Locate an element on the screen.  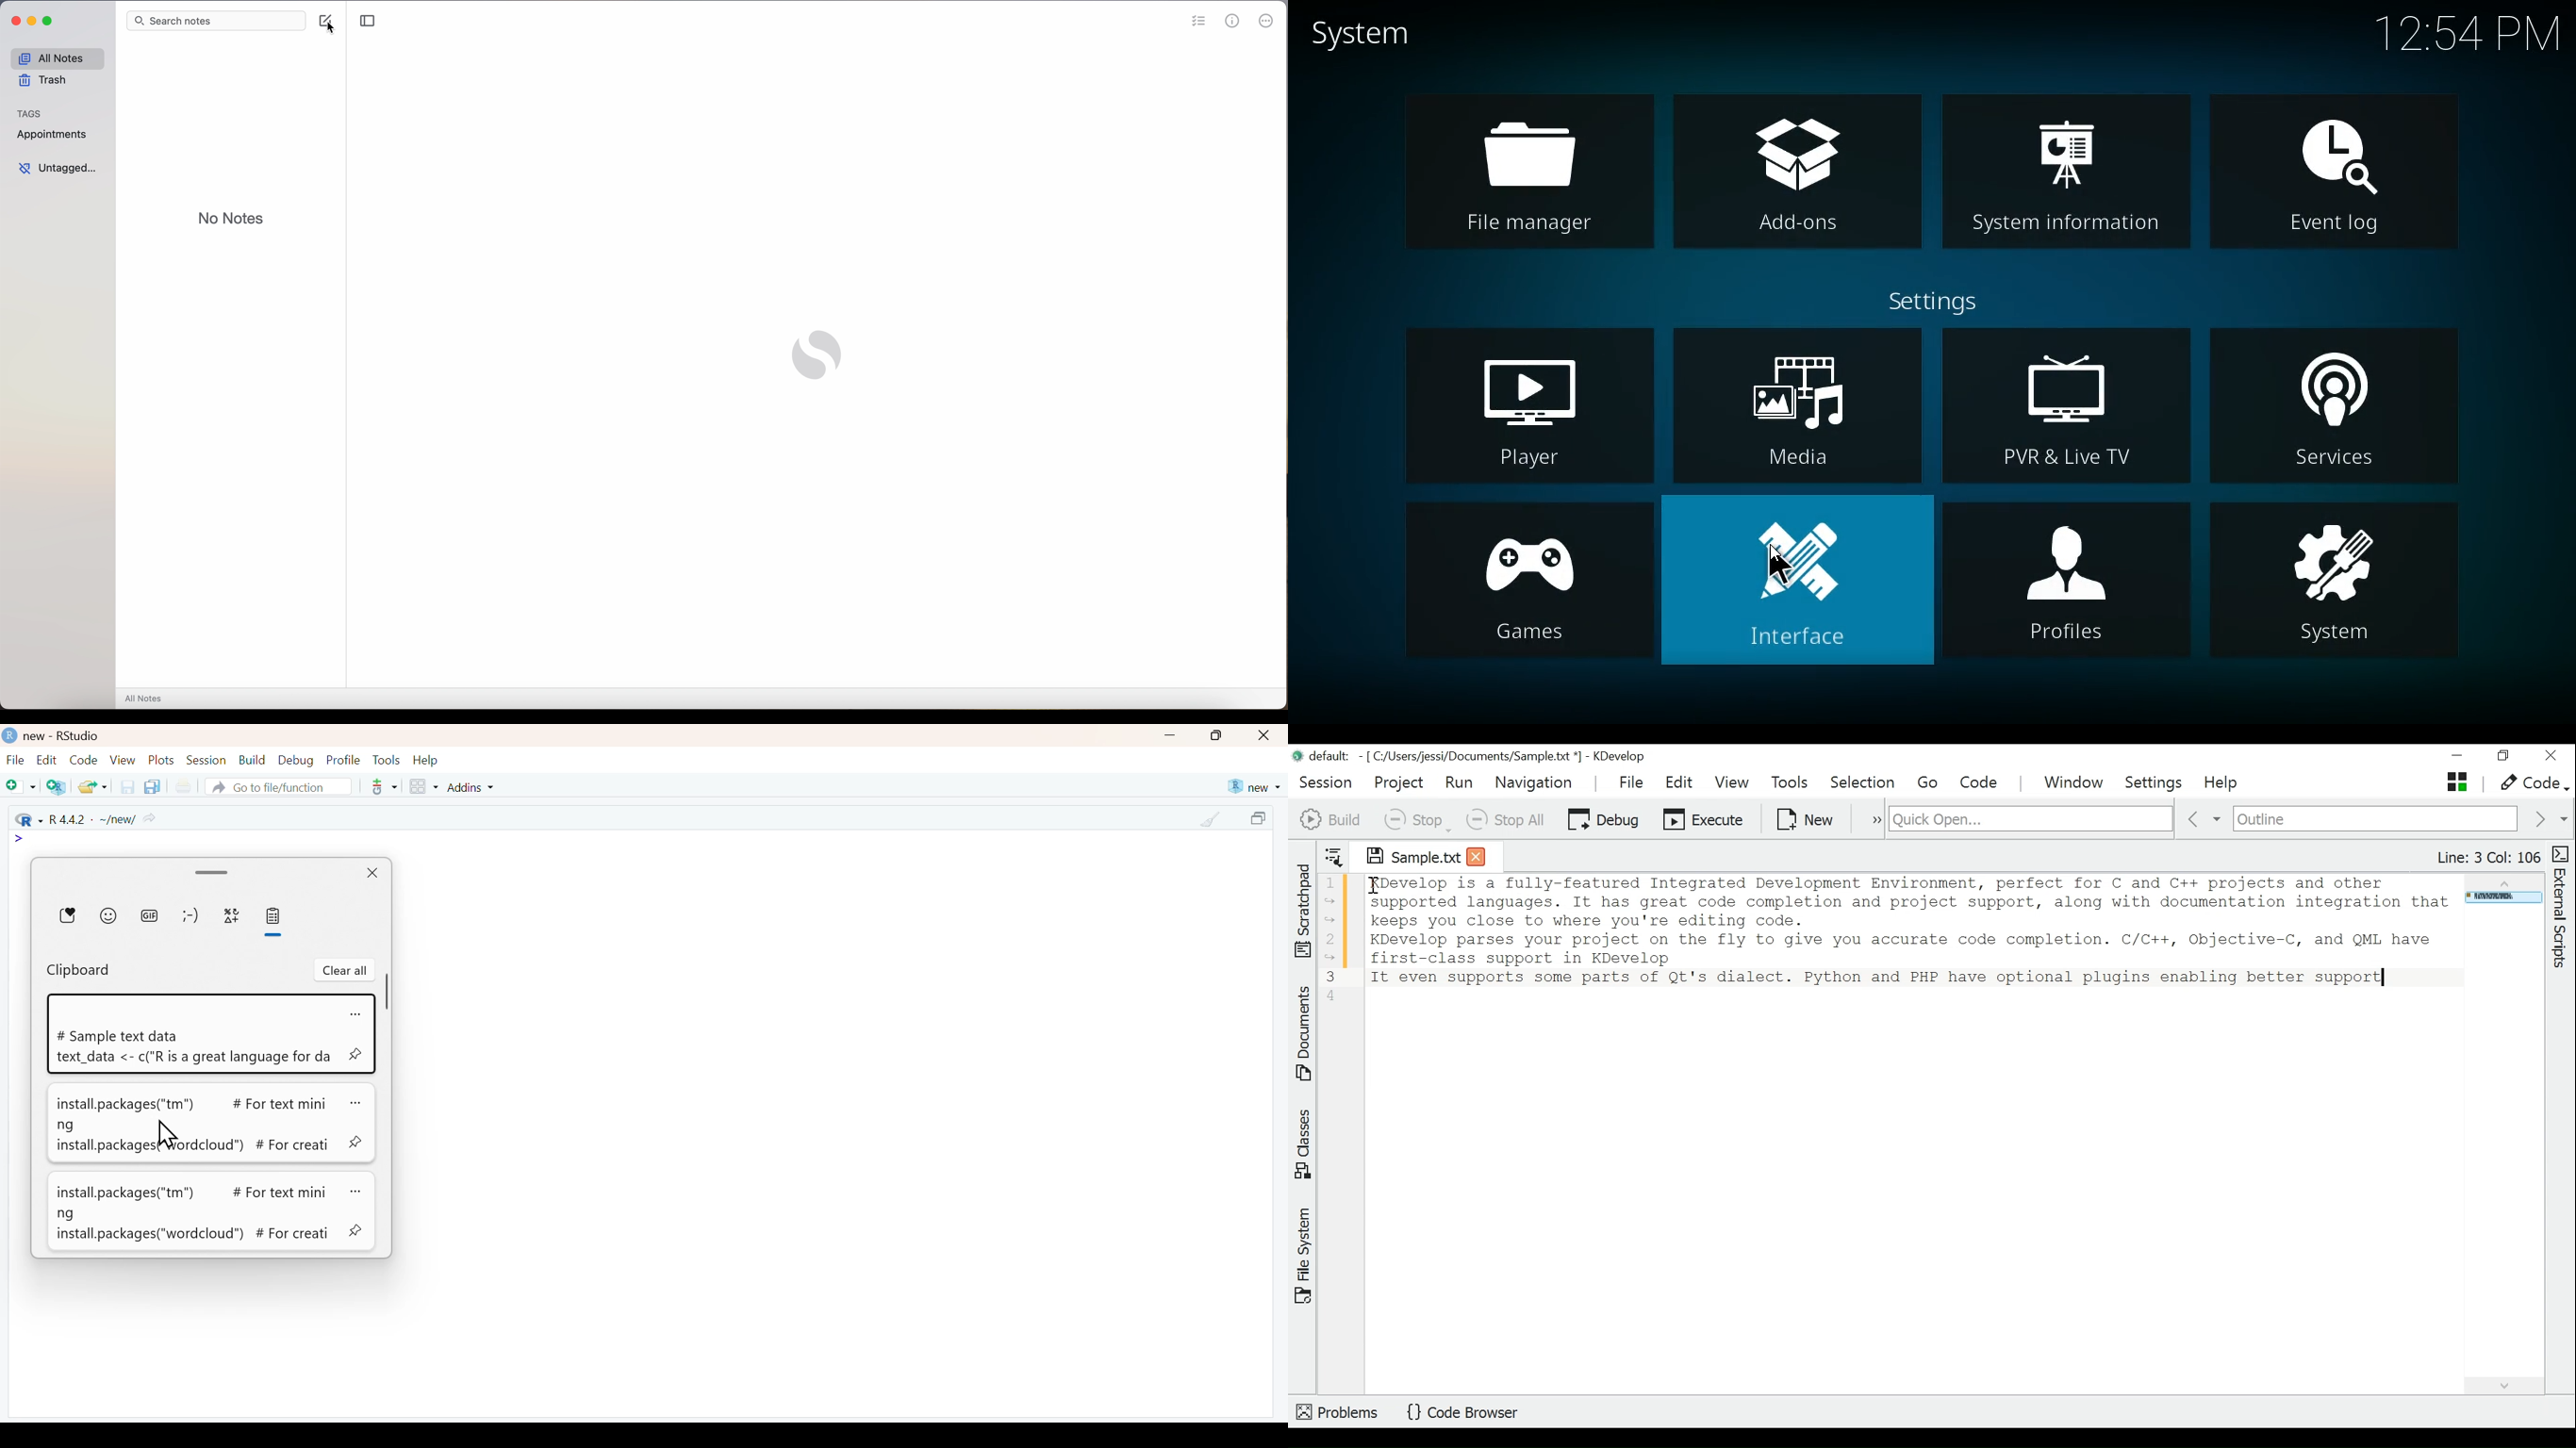
metrics is located at coordinates (1234, 21).